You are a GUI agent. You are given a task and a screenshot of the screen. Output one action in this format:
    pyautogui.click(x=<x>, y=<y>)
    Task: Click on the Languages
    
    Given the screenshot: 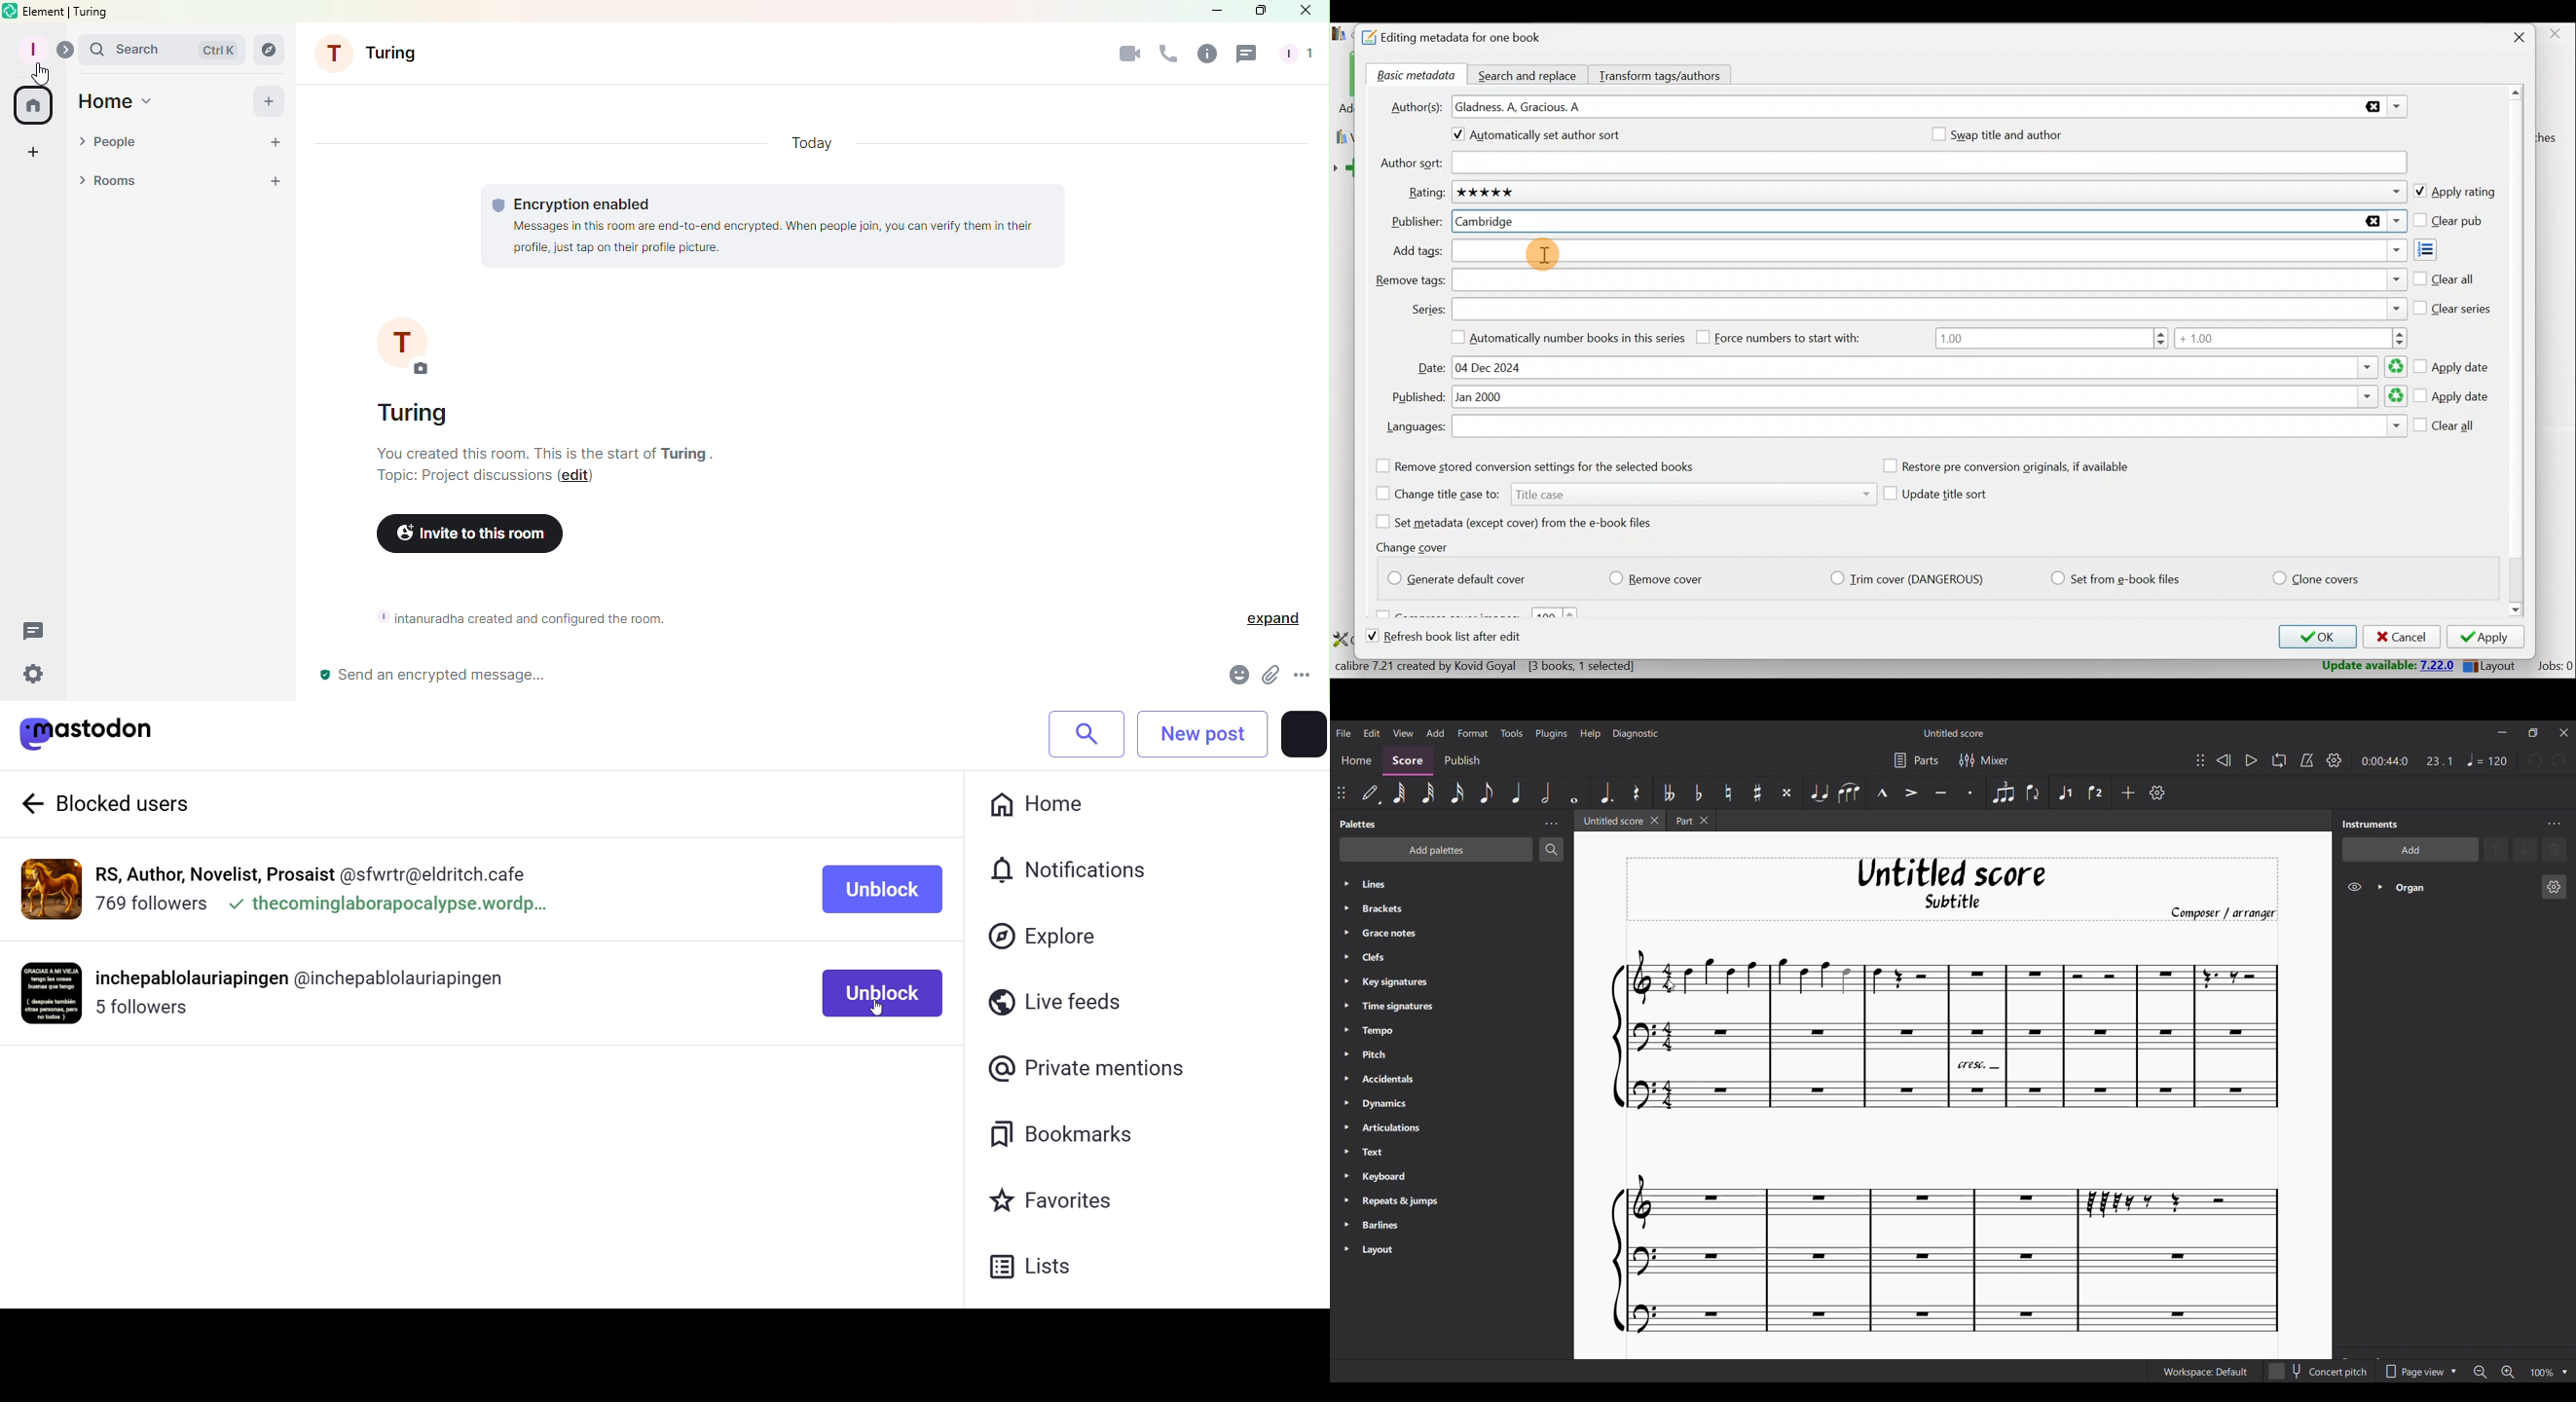 What is the action you would take?
    pyautogui.click(x=1929, y=428)
    